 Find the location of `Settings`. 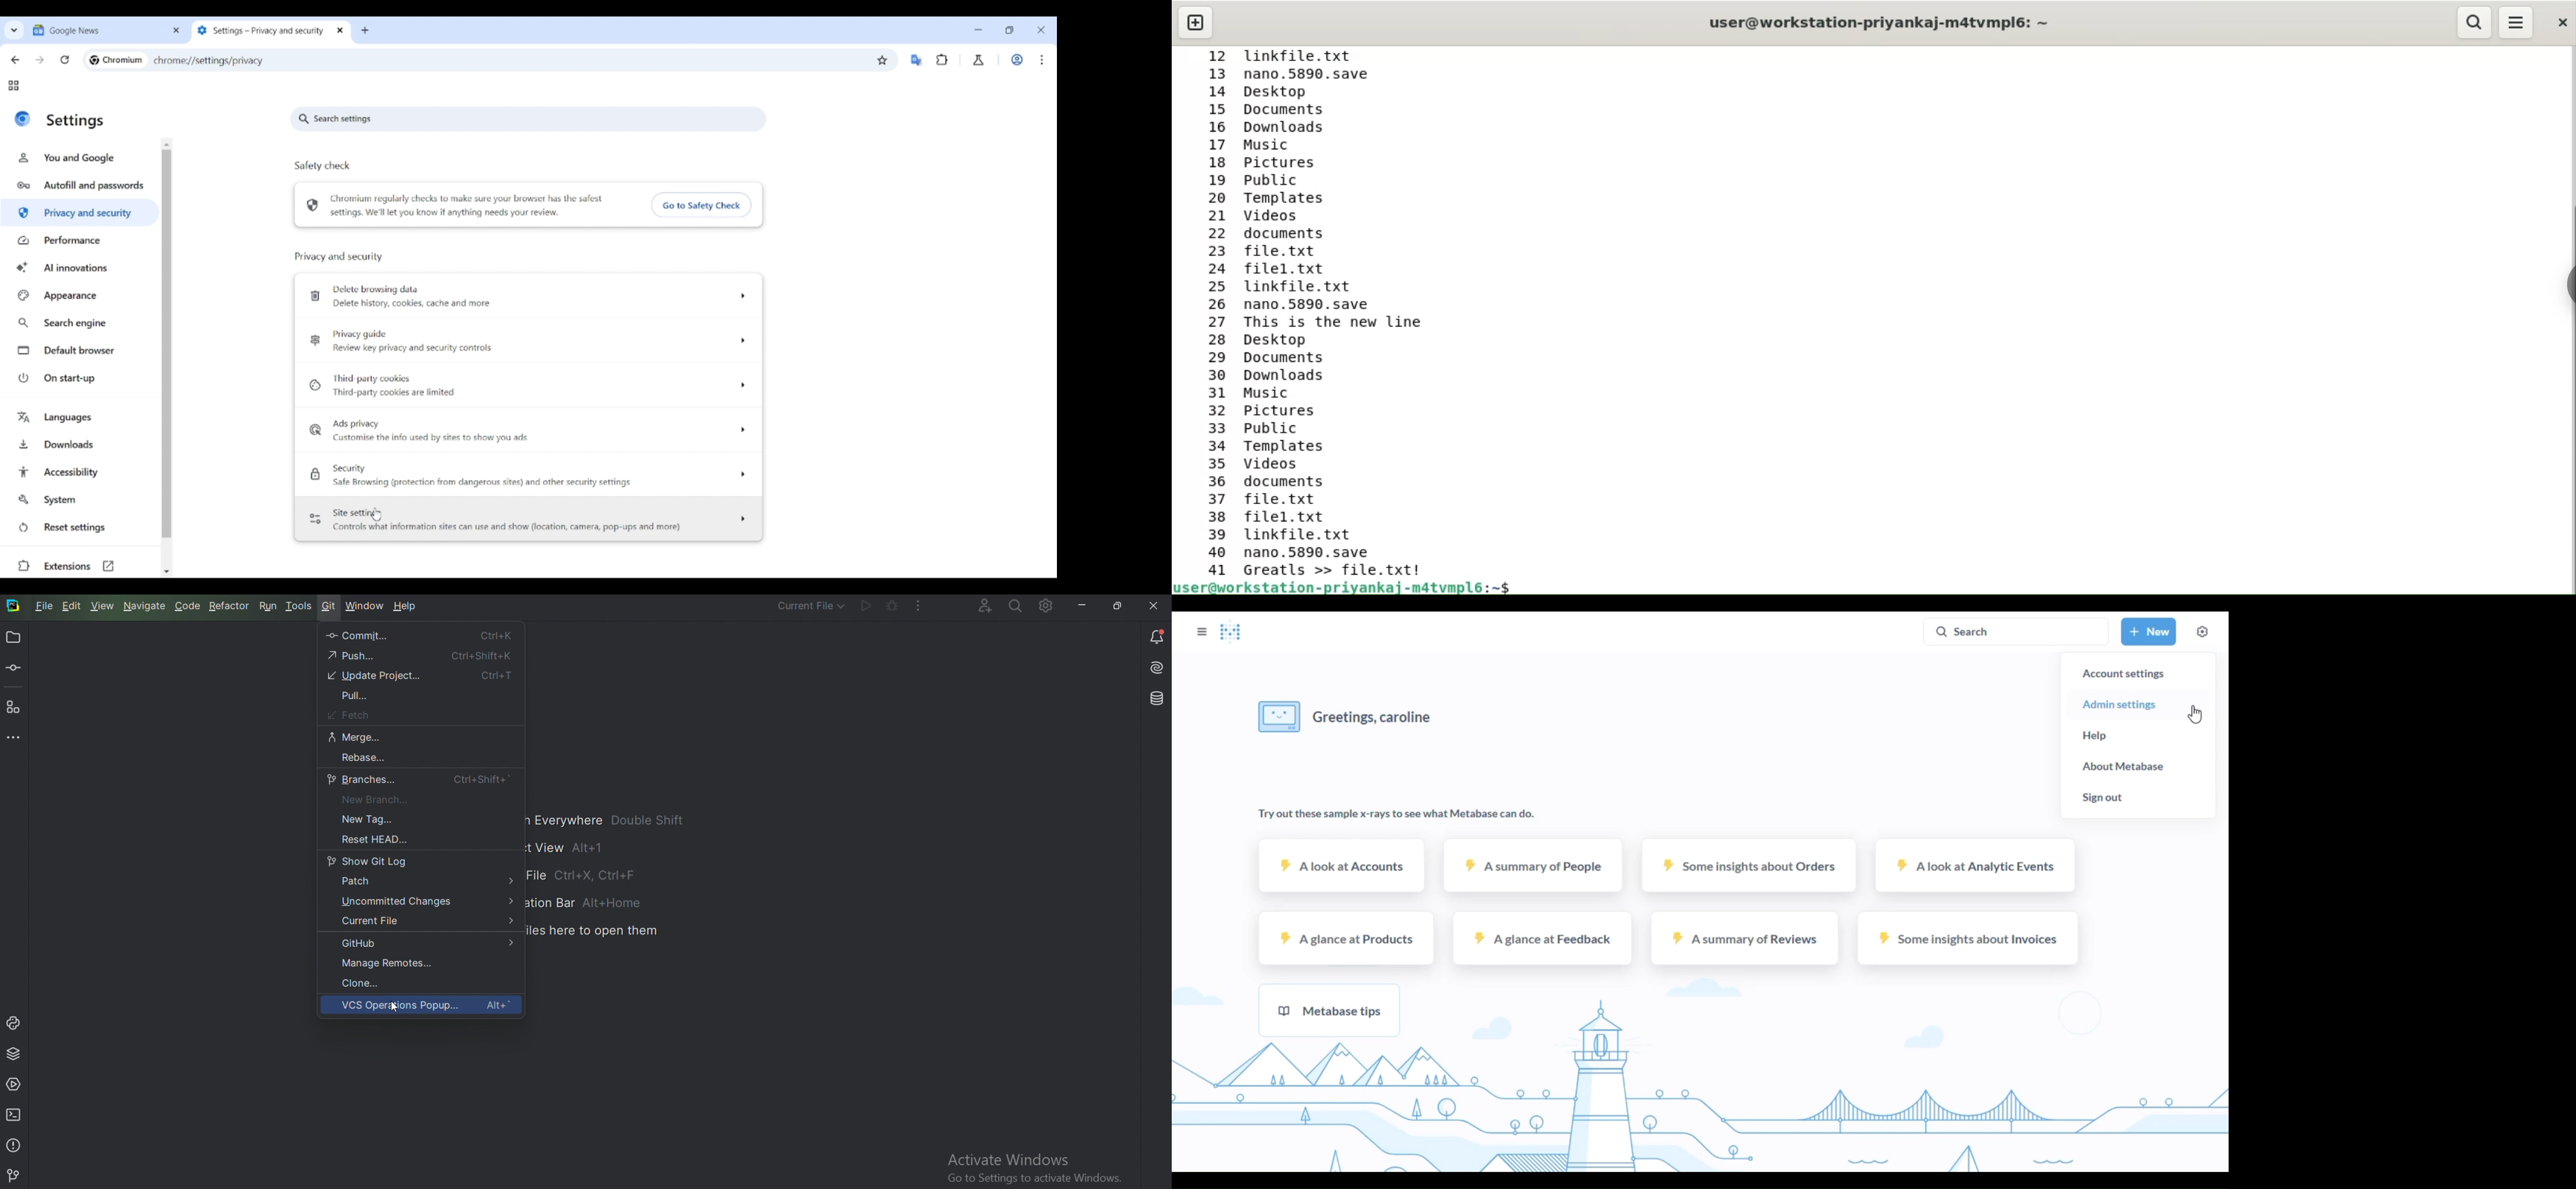

Settings is located at coordinates (76, 121).